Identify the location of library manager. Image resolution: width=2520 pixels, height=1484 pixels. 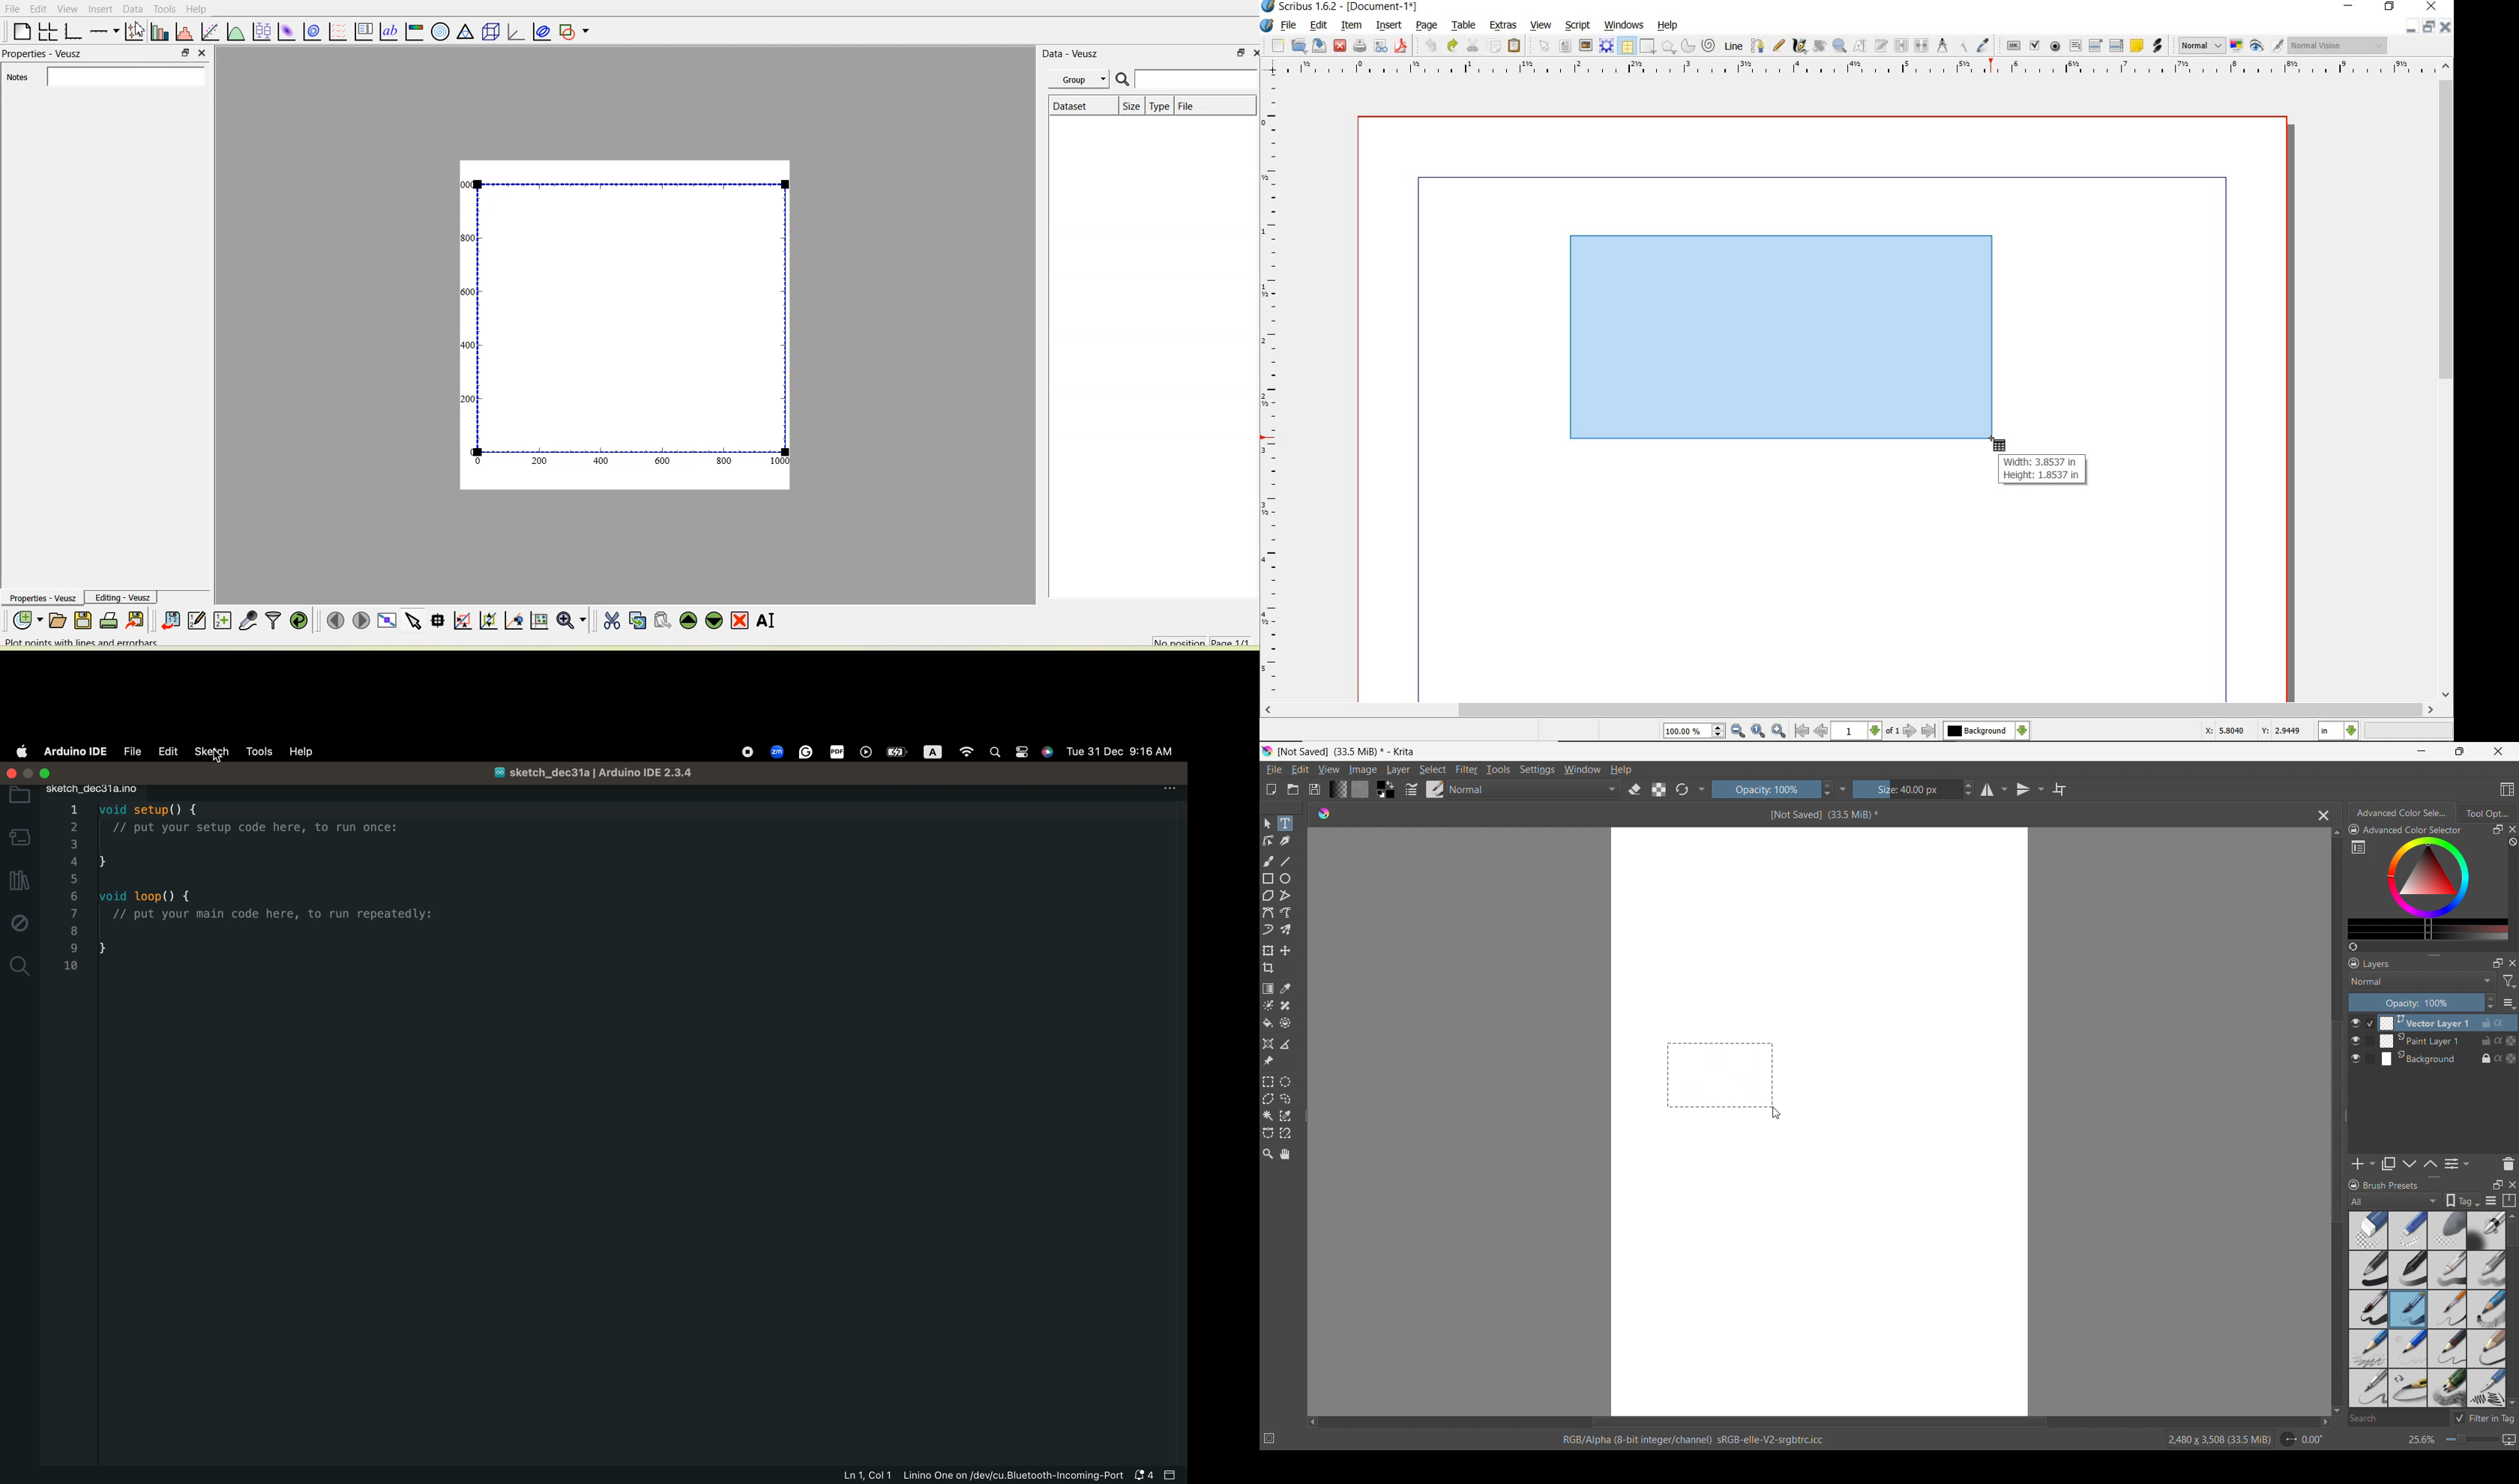
(19, 883).